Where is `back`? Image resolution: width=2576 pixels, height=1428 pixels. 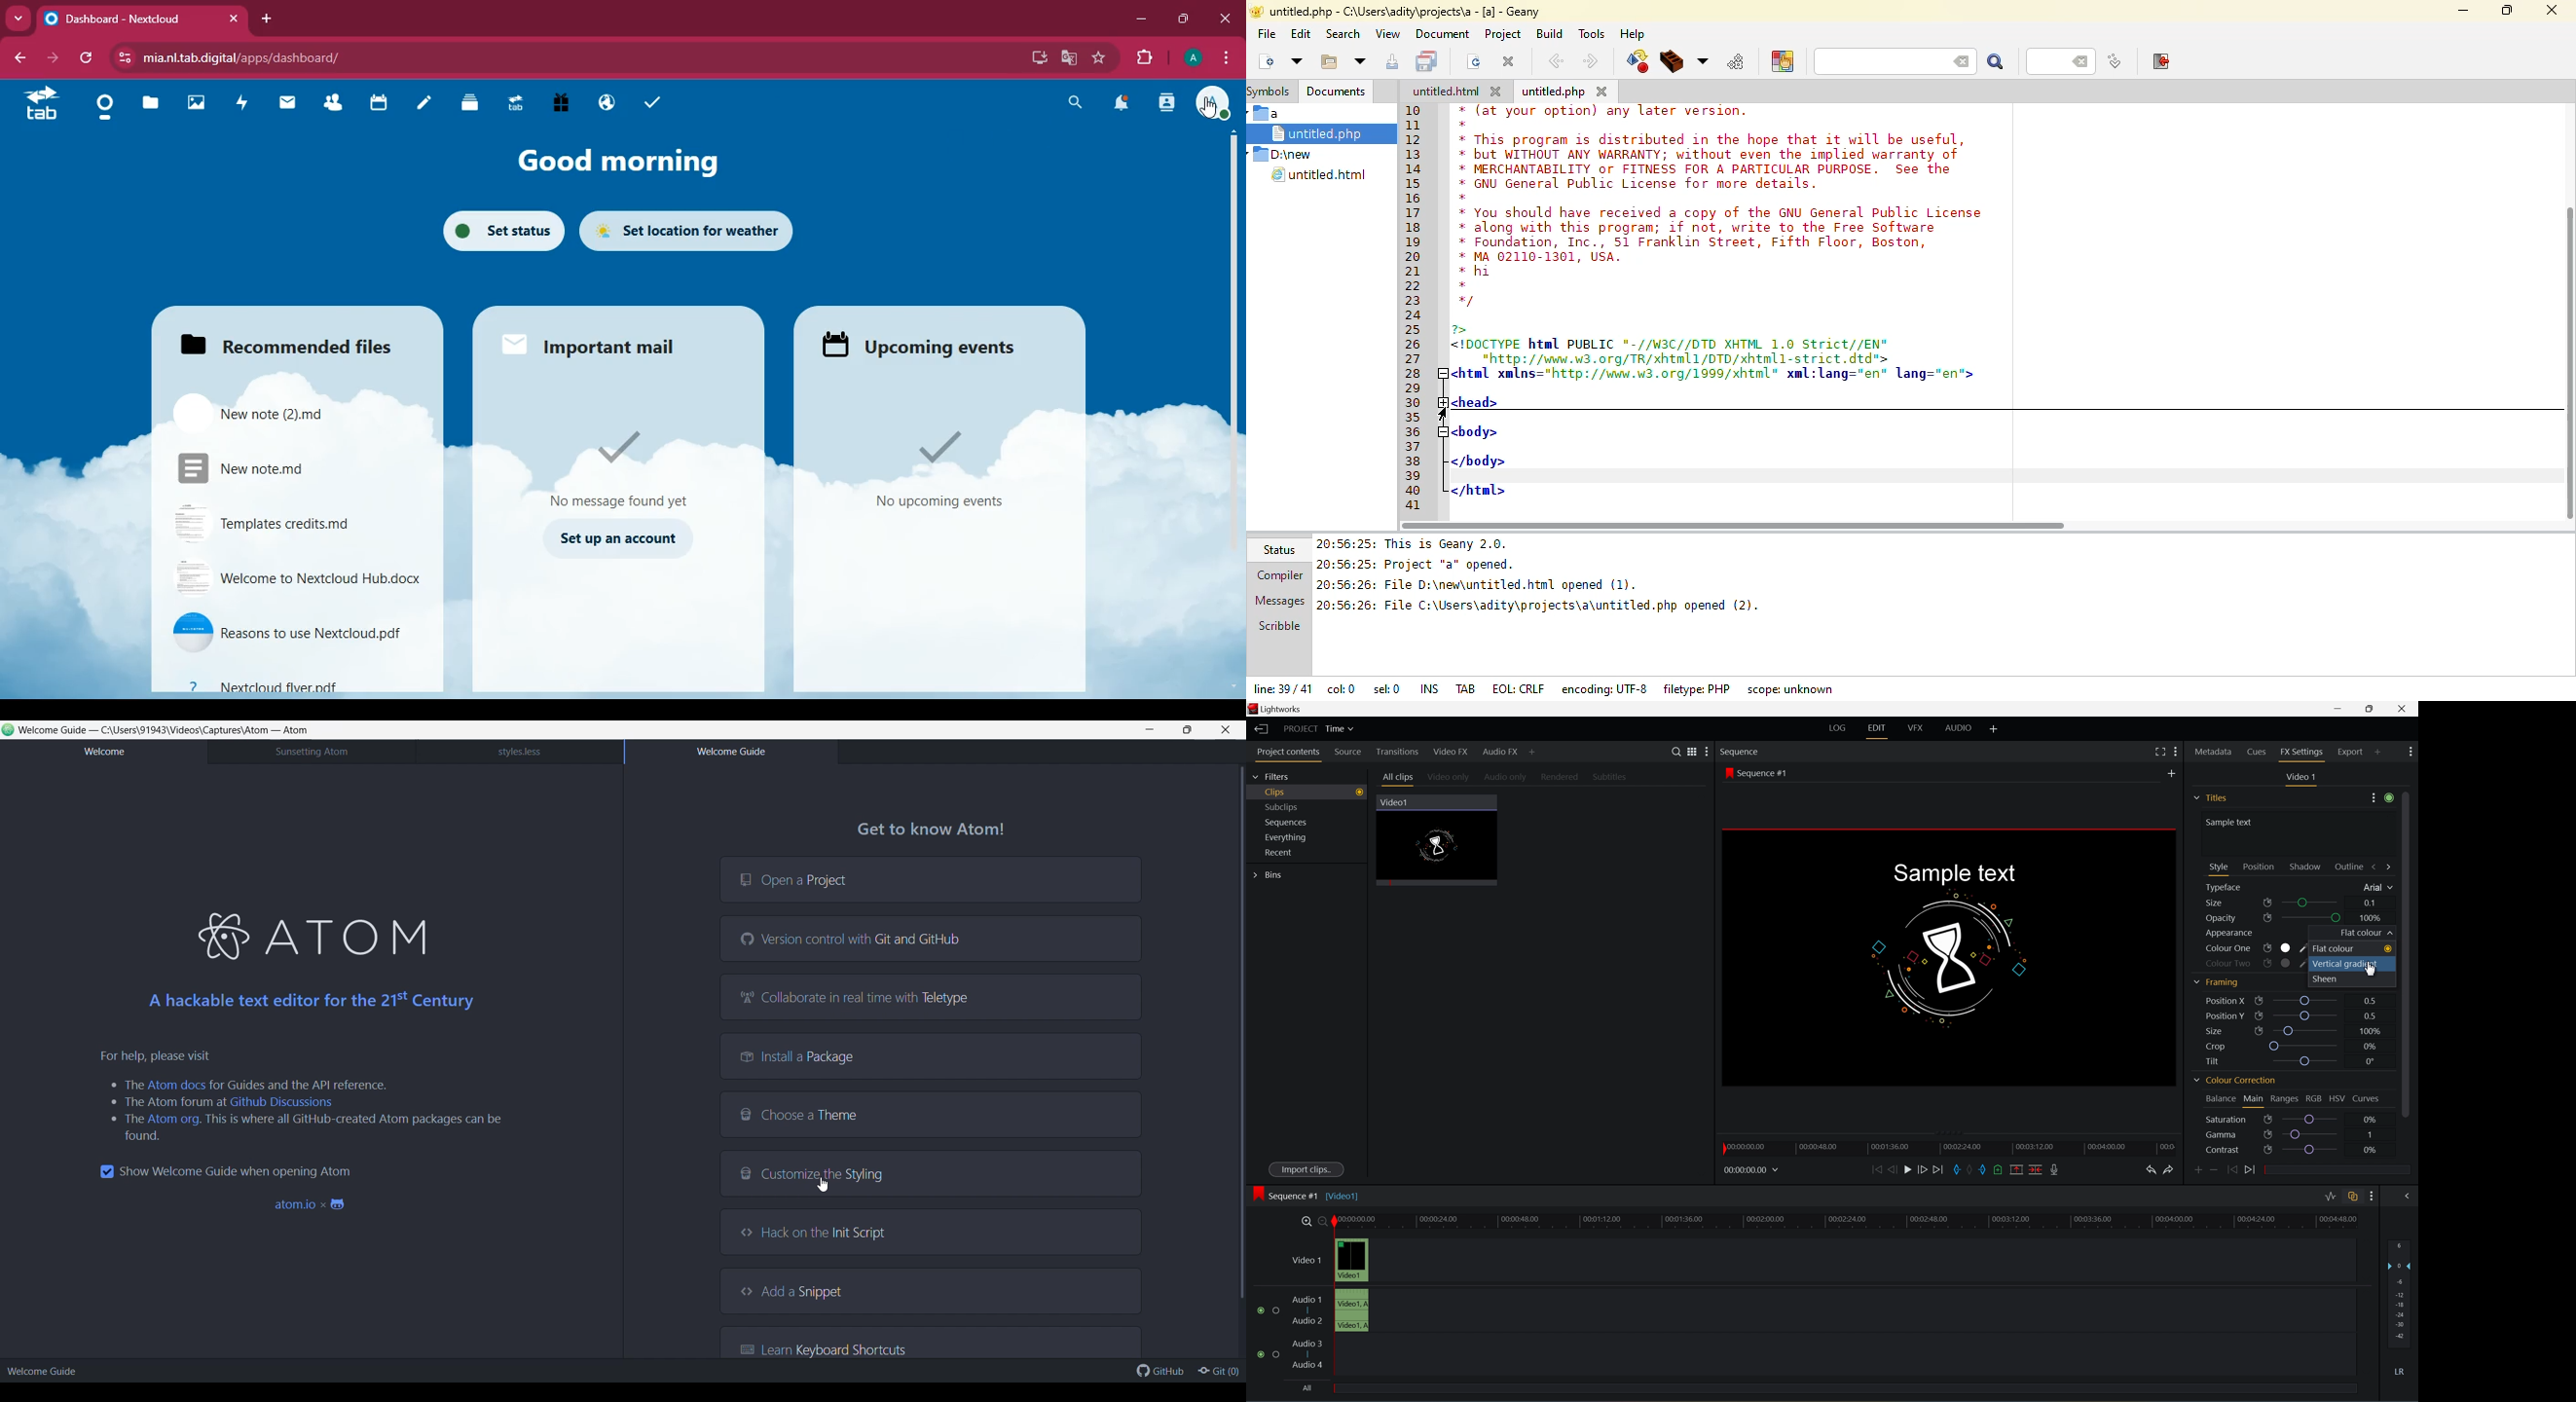 back is located at coordinates (20, 58).